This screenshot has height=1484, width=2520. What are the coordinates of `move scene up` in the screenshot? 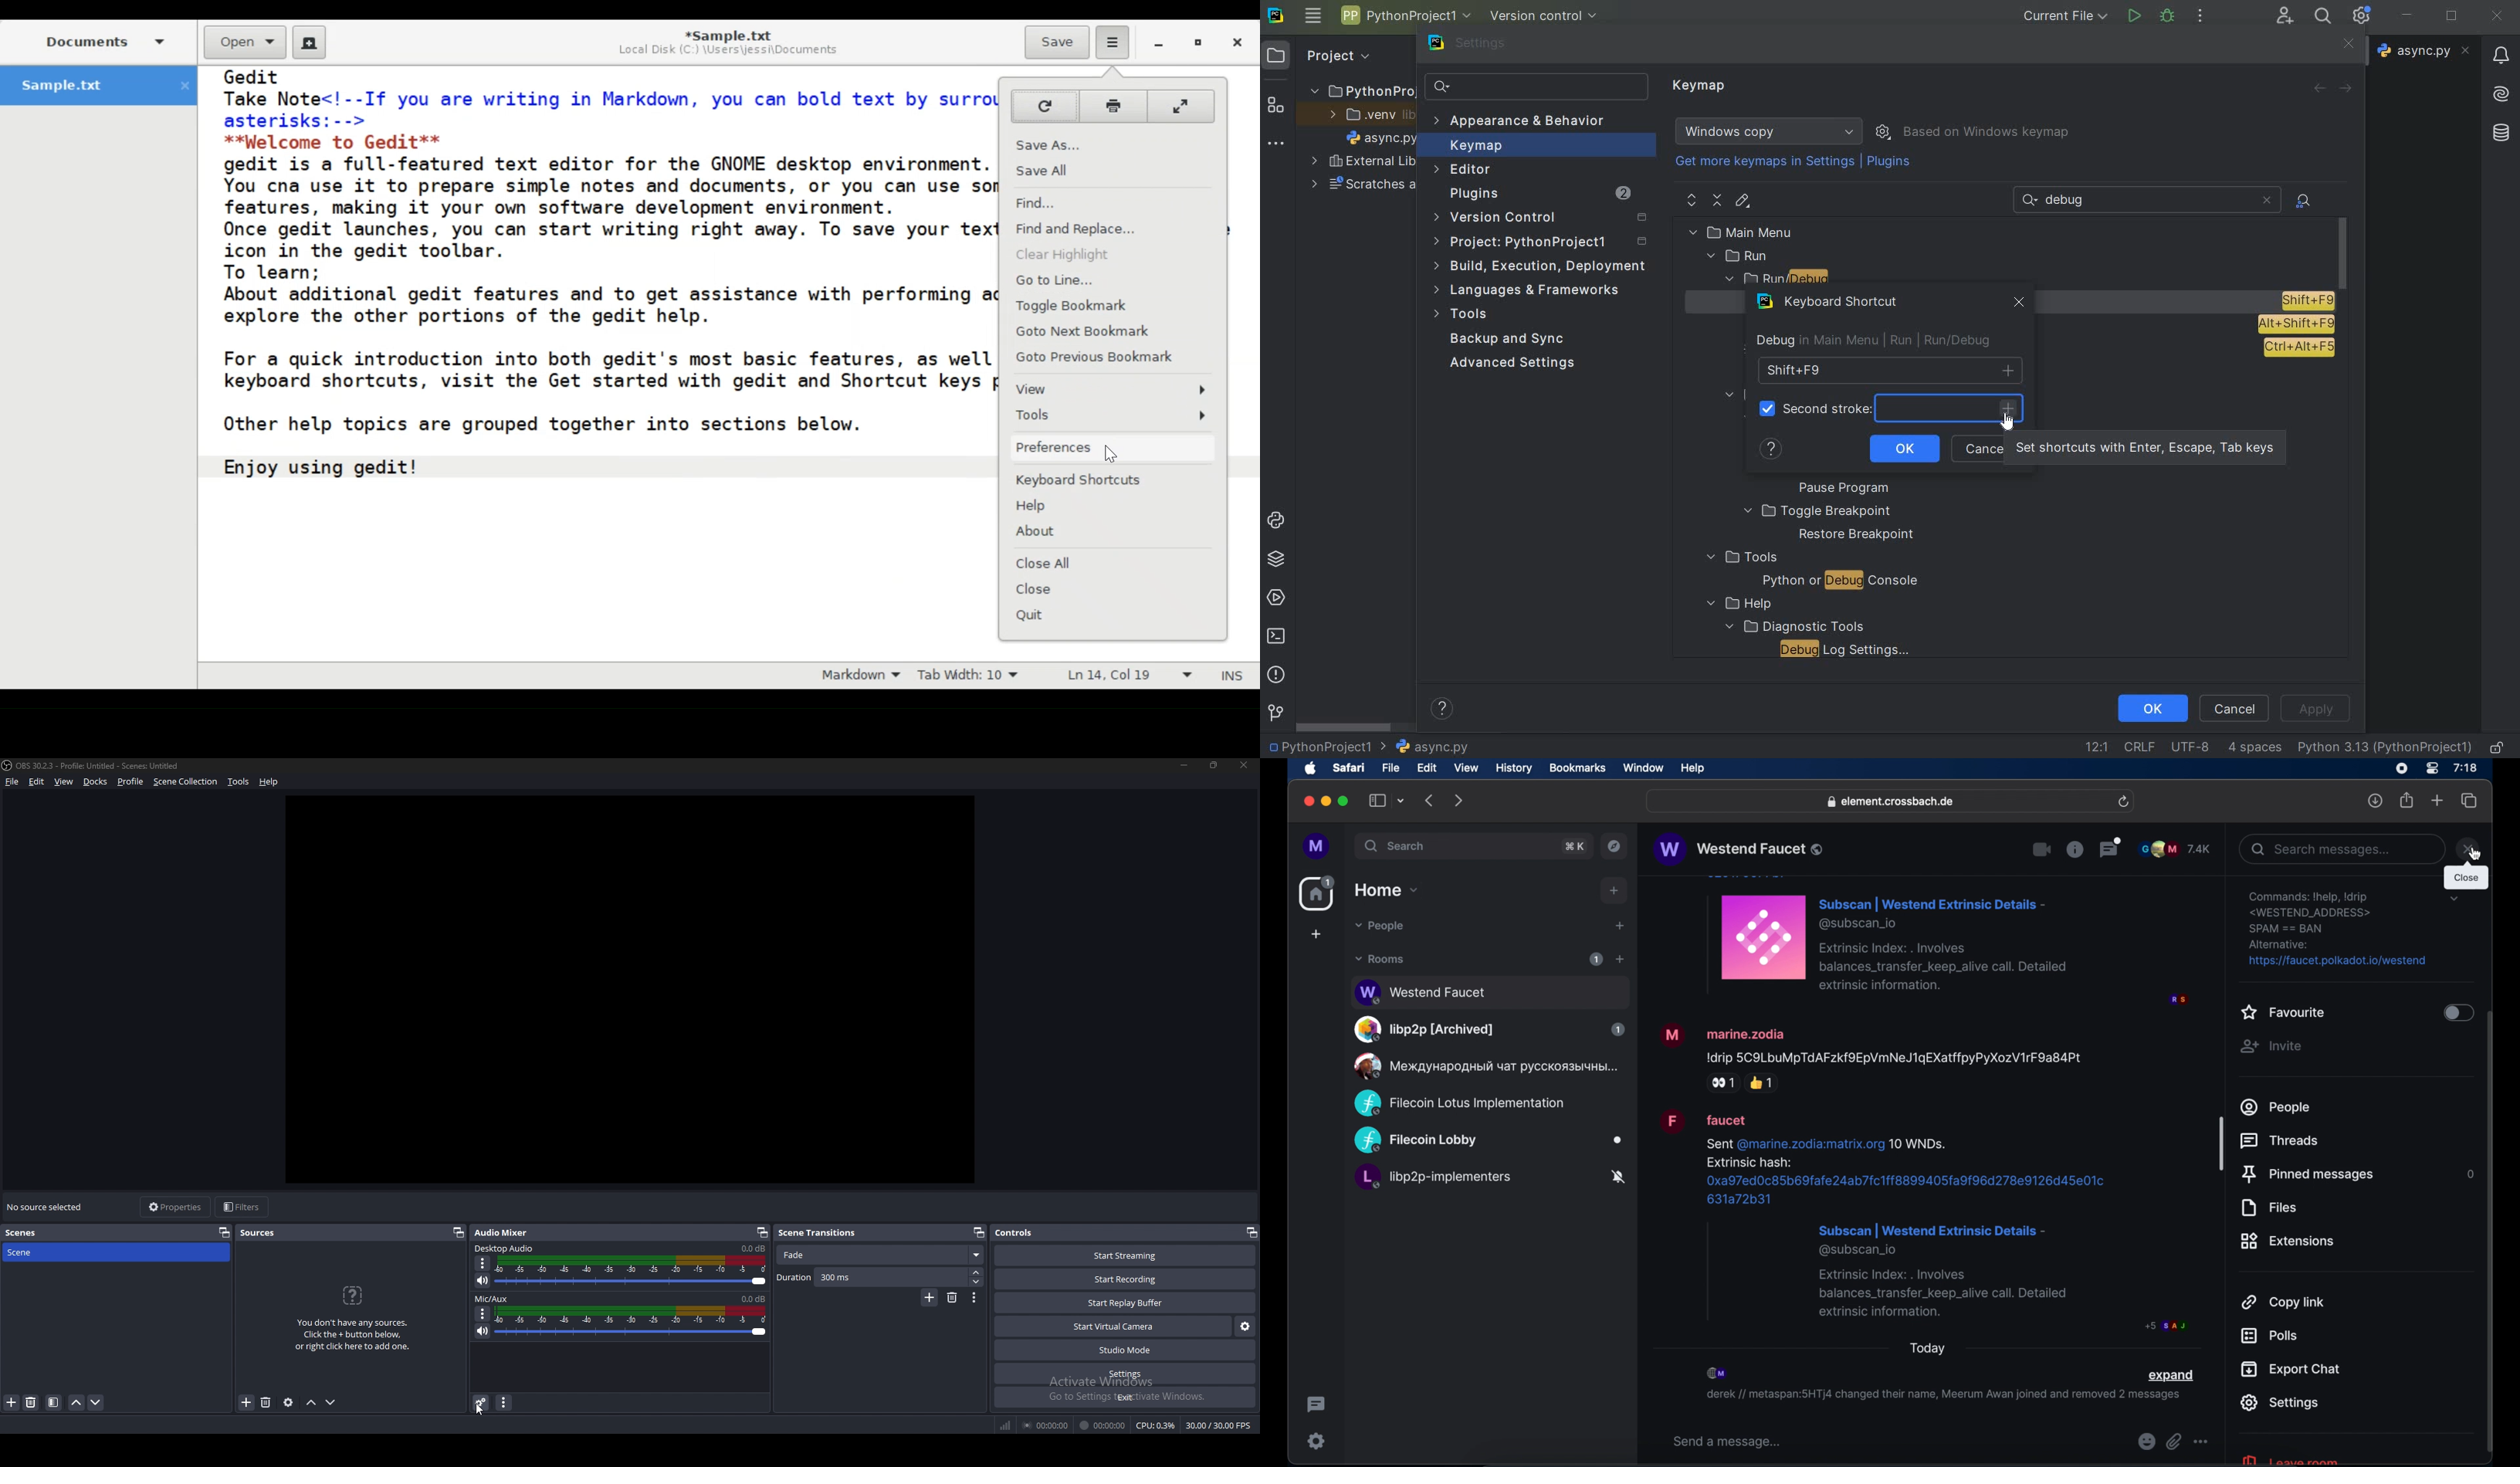 It's located at (76, 1403).